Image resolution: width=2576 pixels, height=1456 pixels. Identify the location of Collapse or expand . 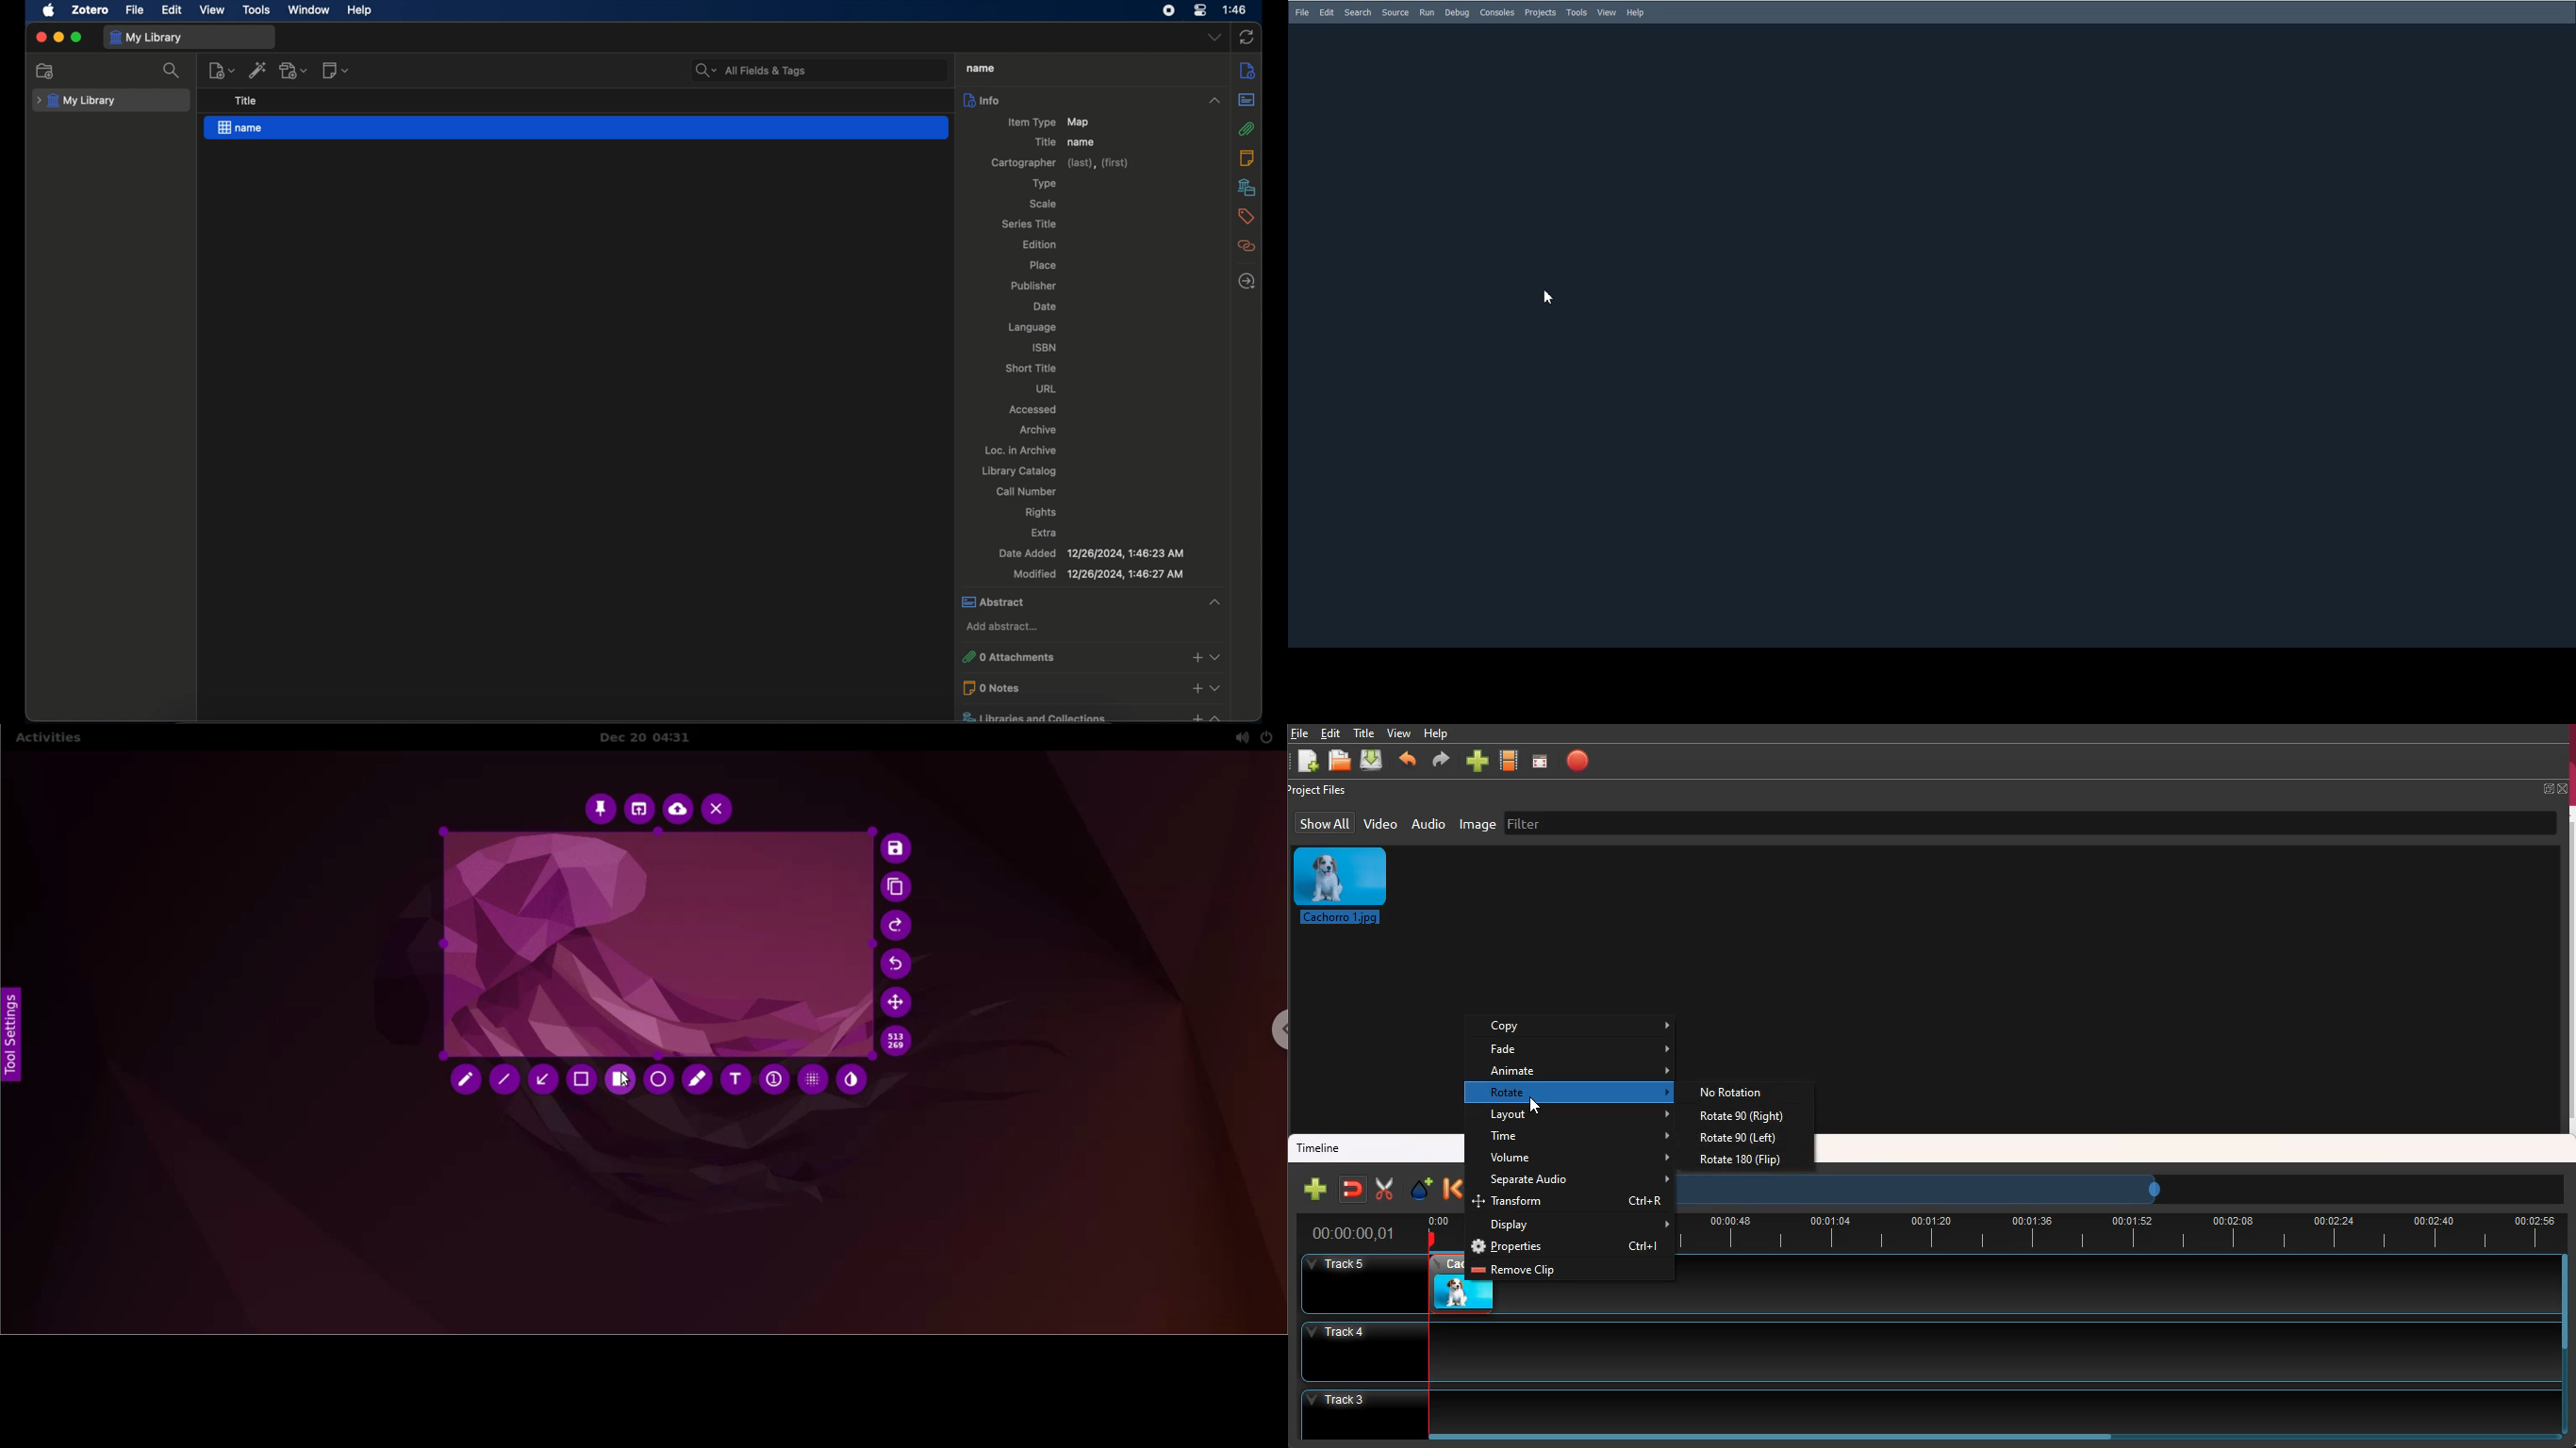
(1217, 716).